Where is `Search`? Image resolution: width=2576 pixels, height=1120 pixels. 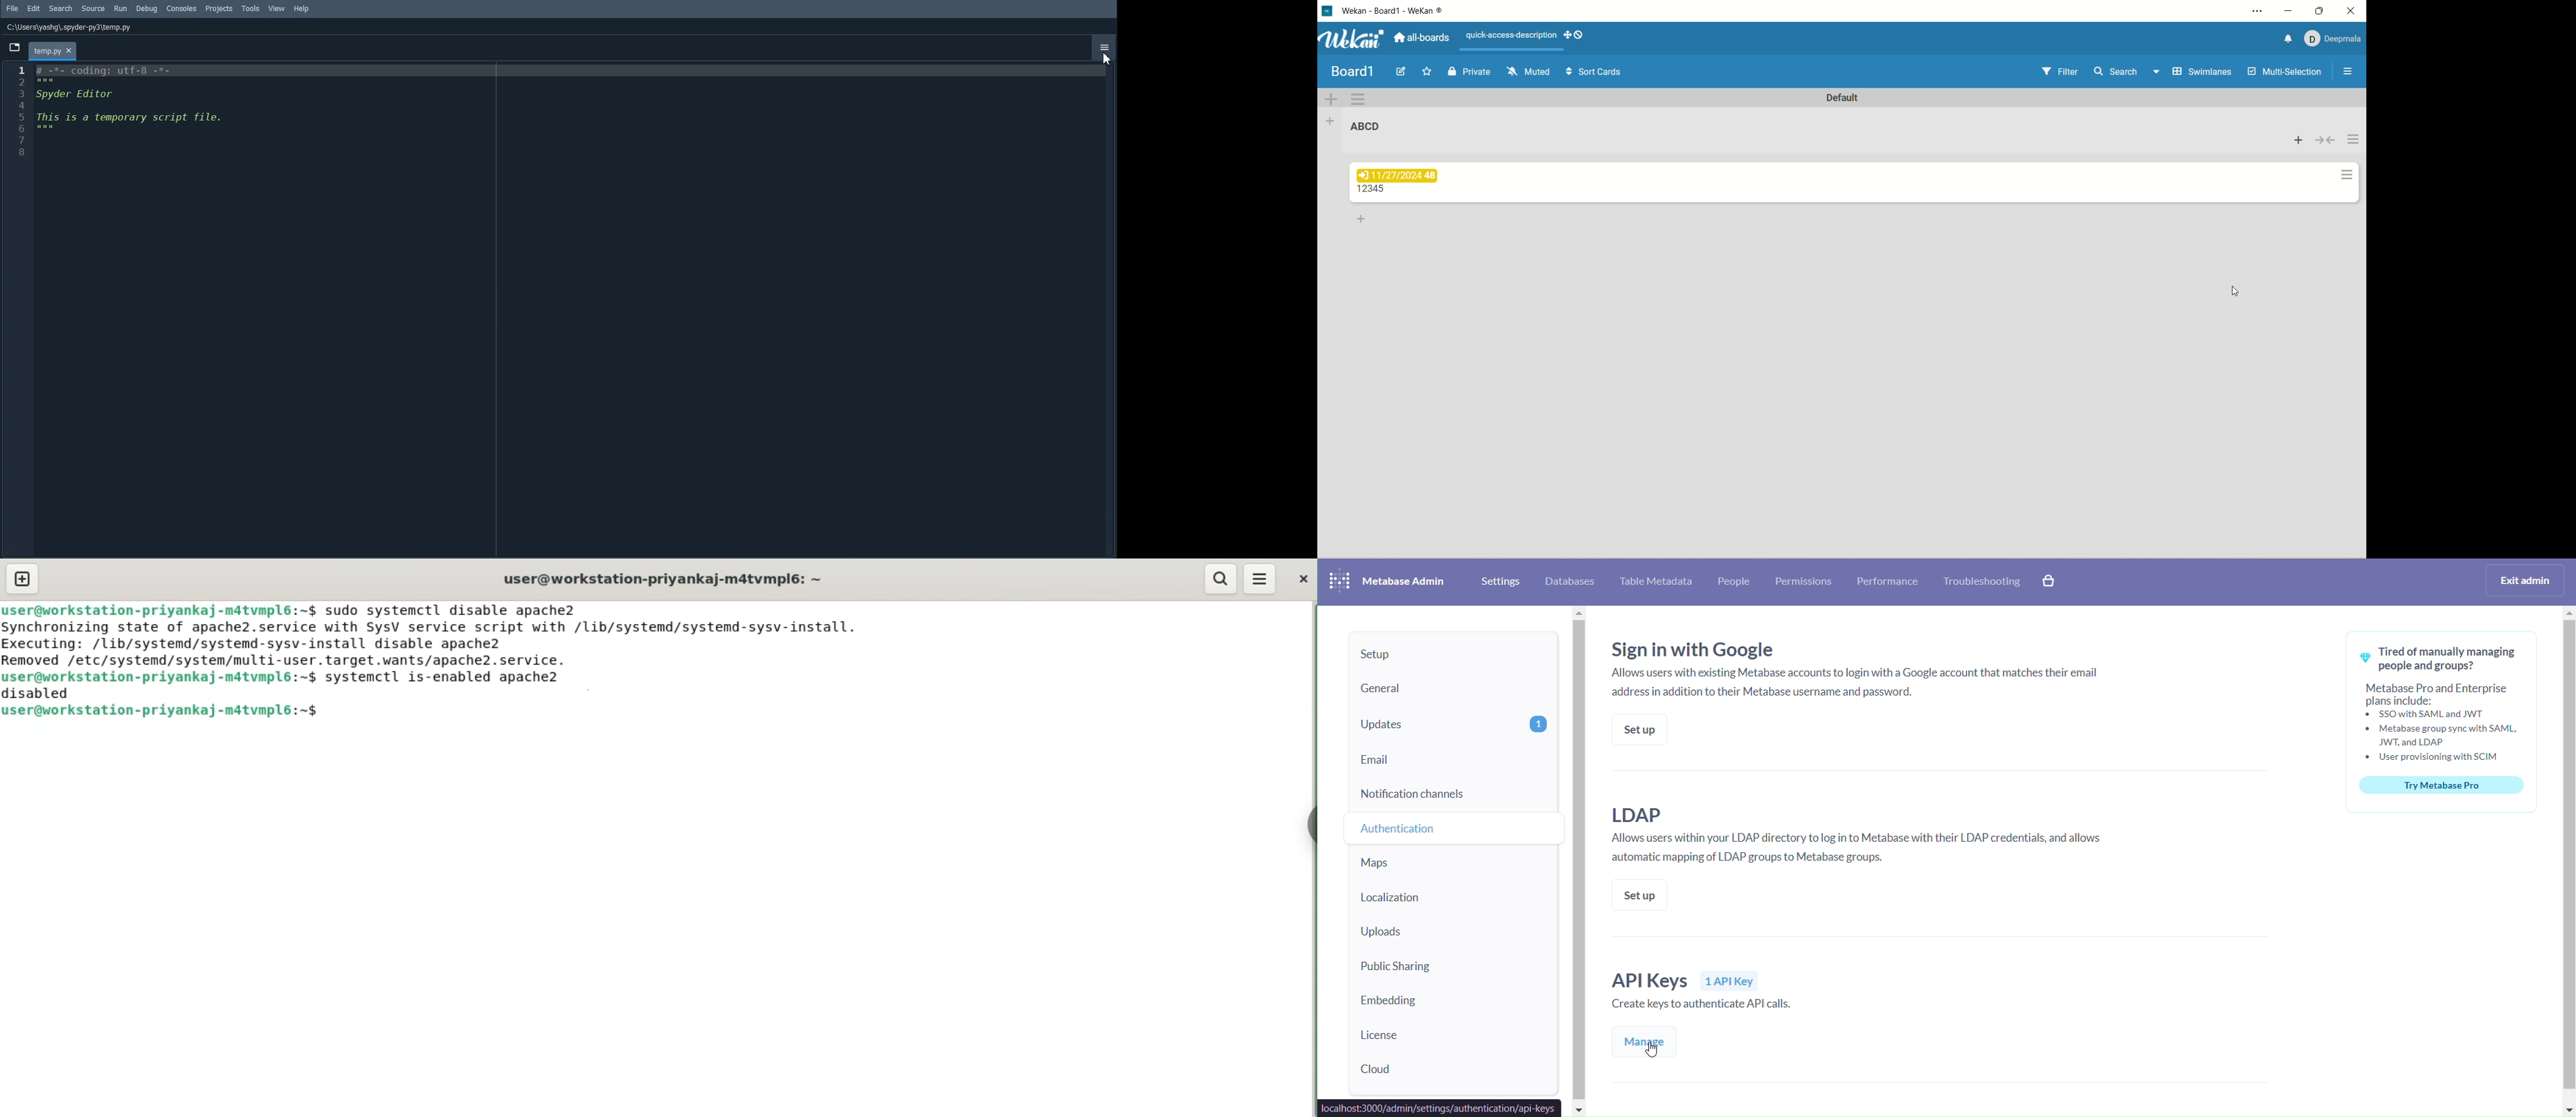
Search is located at coordinates (61, 8).